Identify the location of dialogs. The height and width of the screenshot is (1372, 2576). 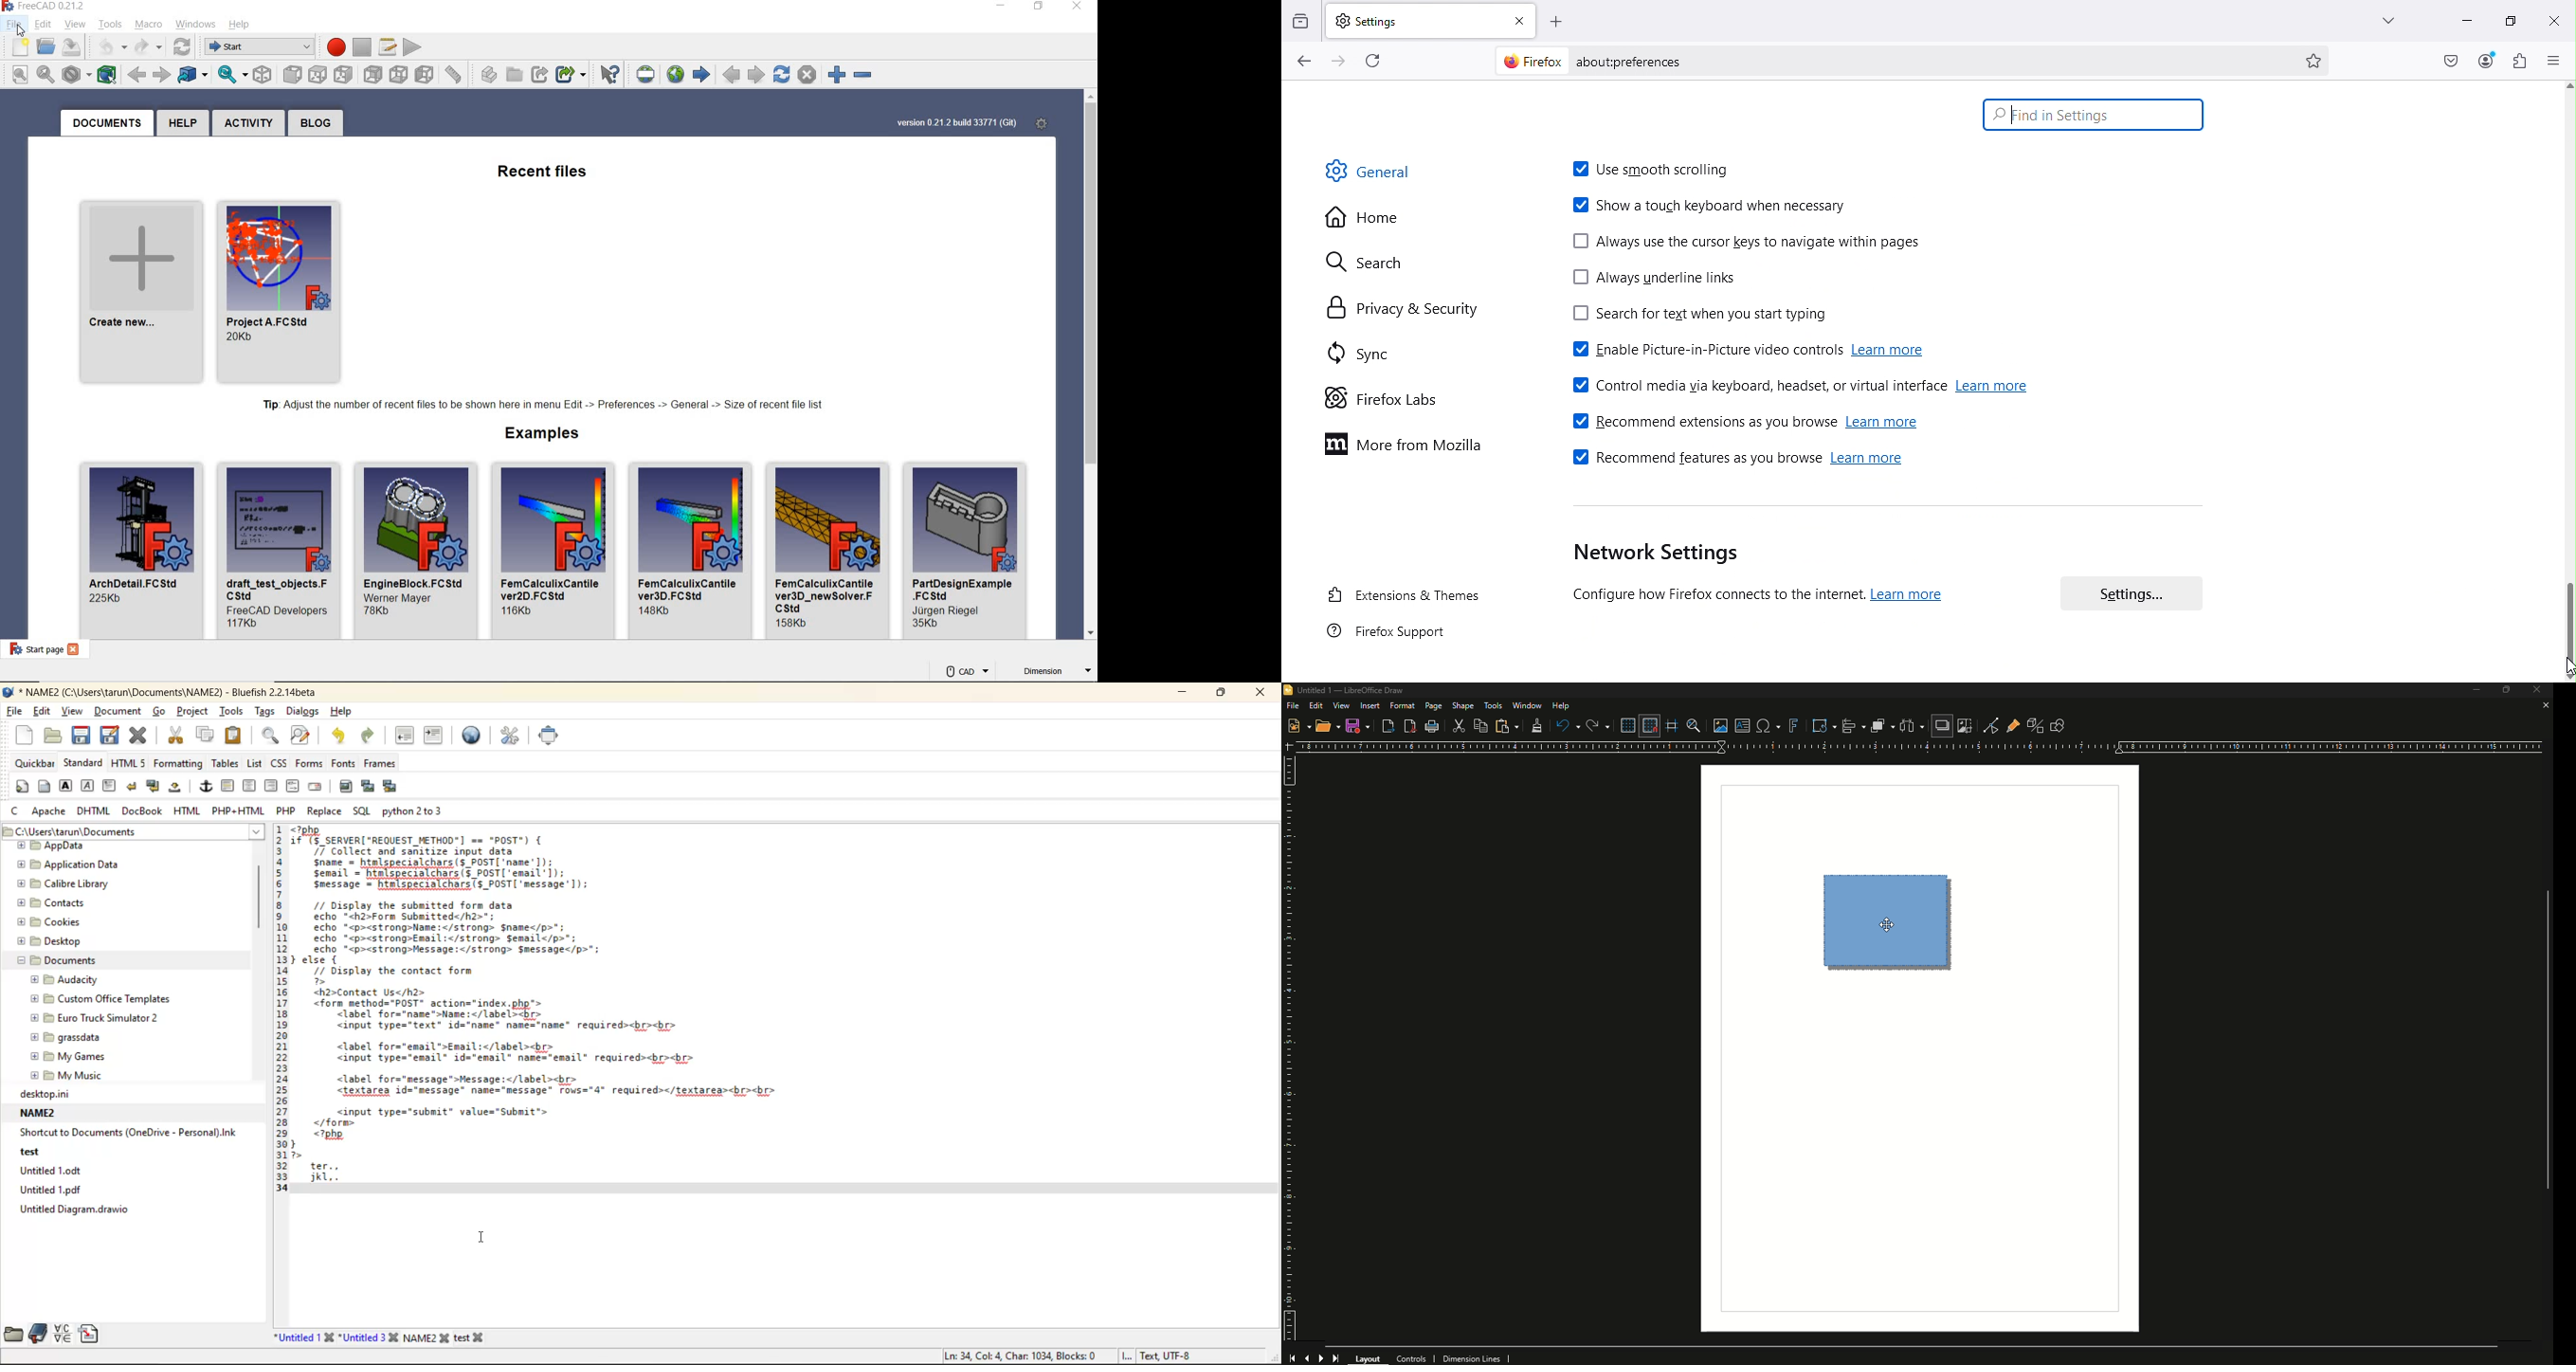
(302, 713).